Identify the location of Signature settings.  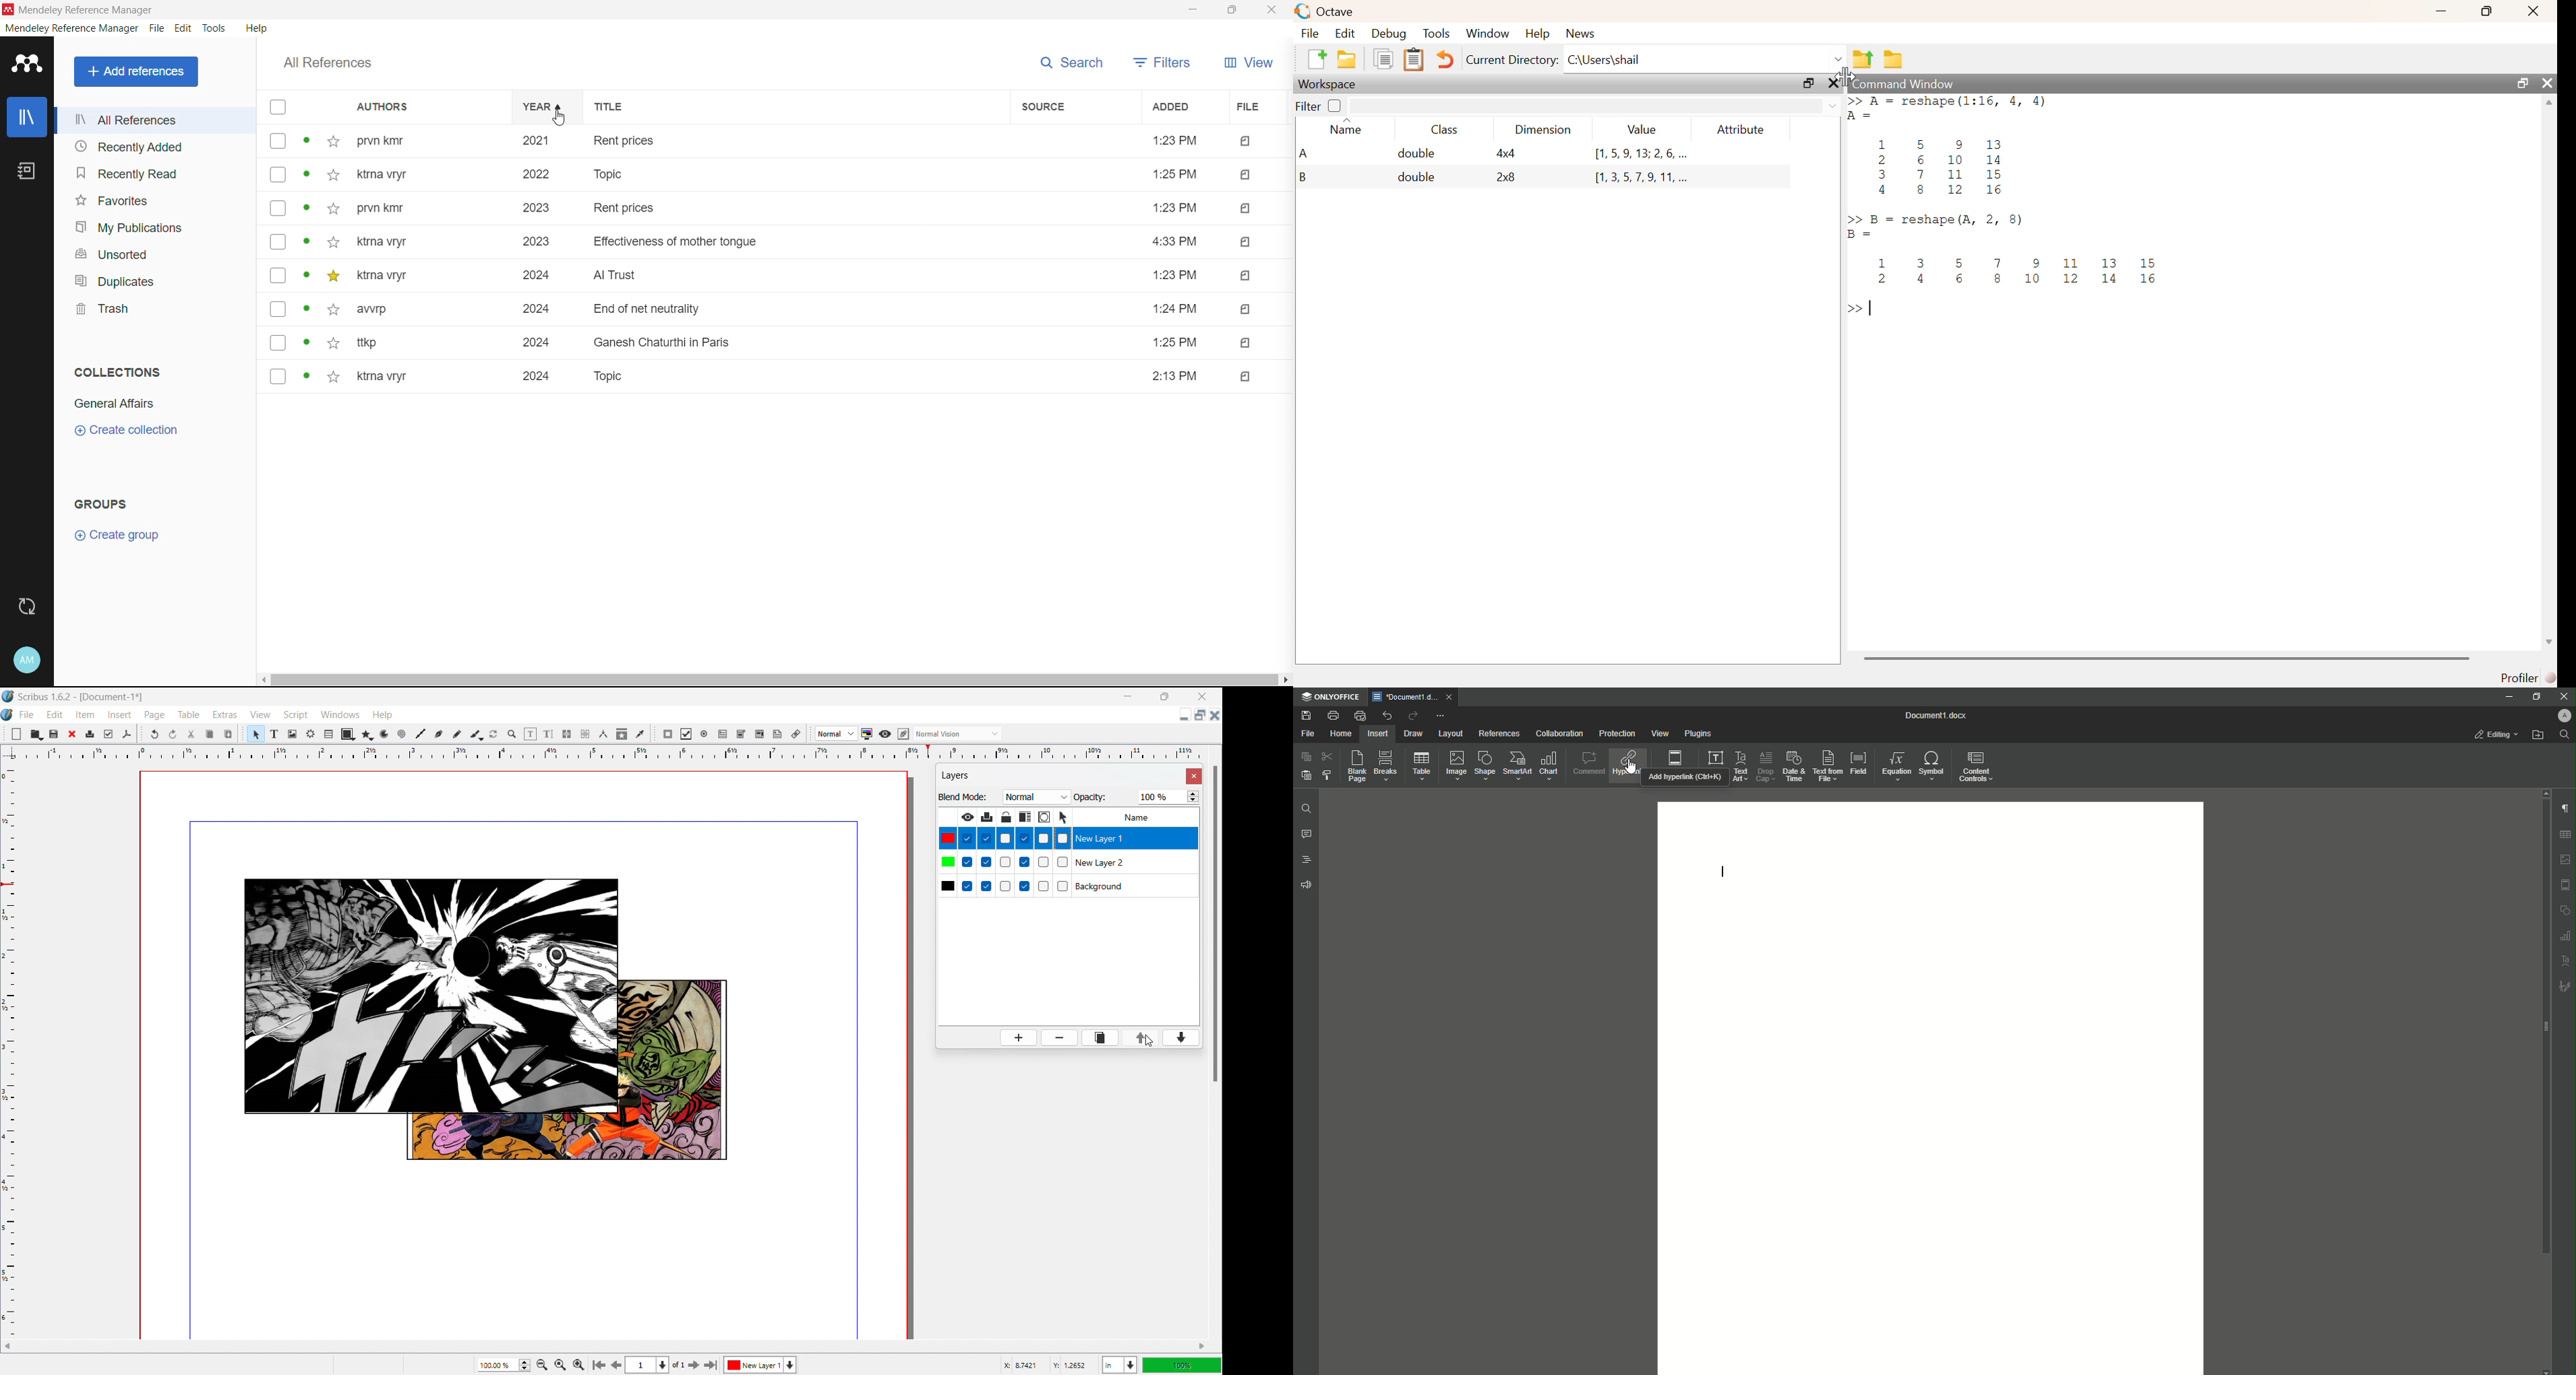
(2567, 986).